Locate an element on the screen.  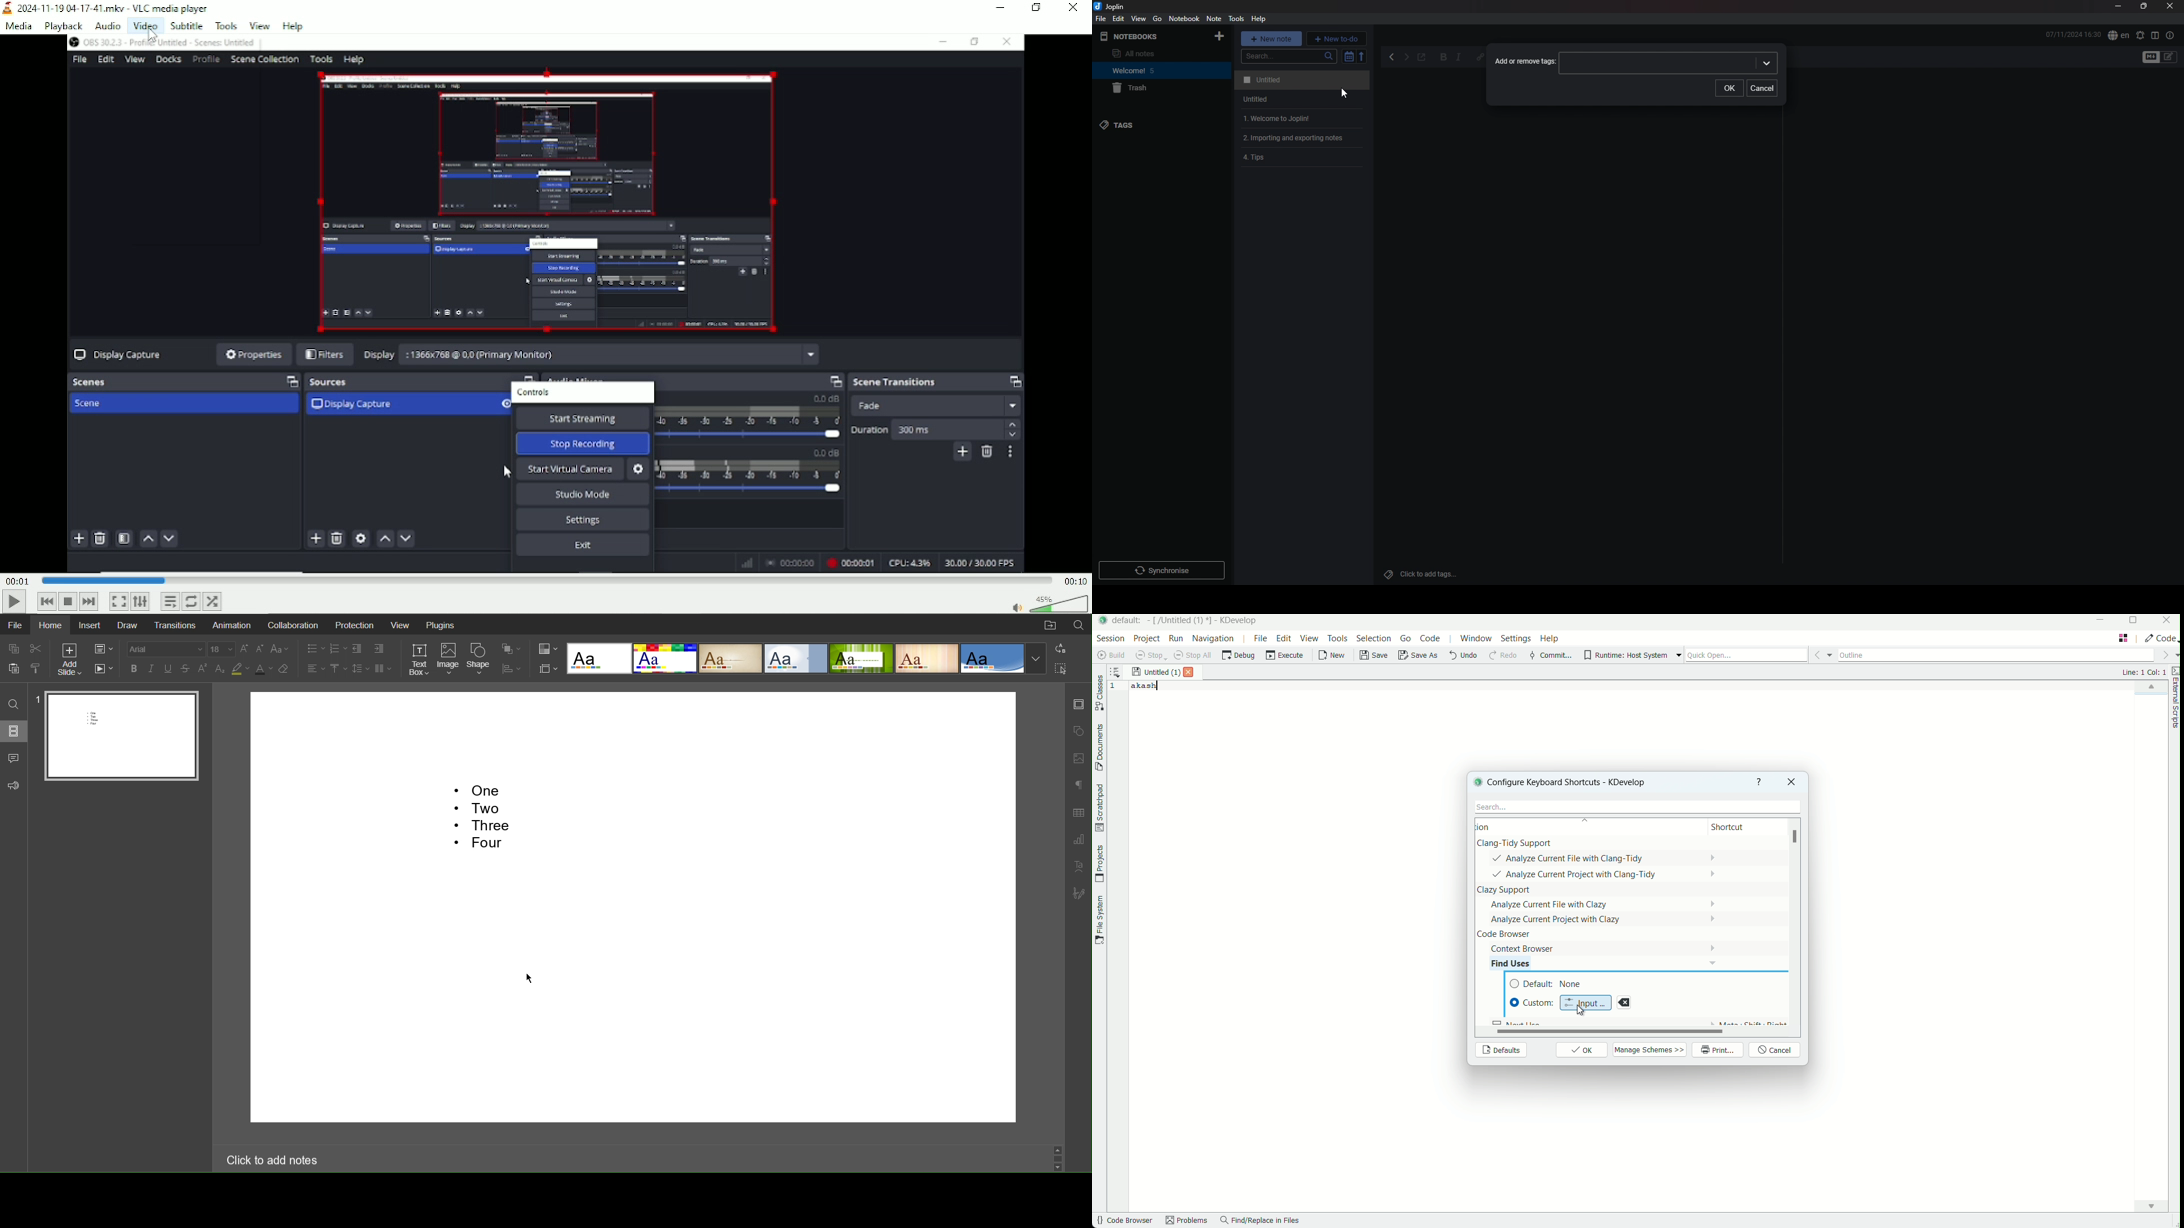
playback is located at coordinates (63, 26).